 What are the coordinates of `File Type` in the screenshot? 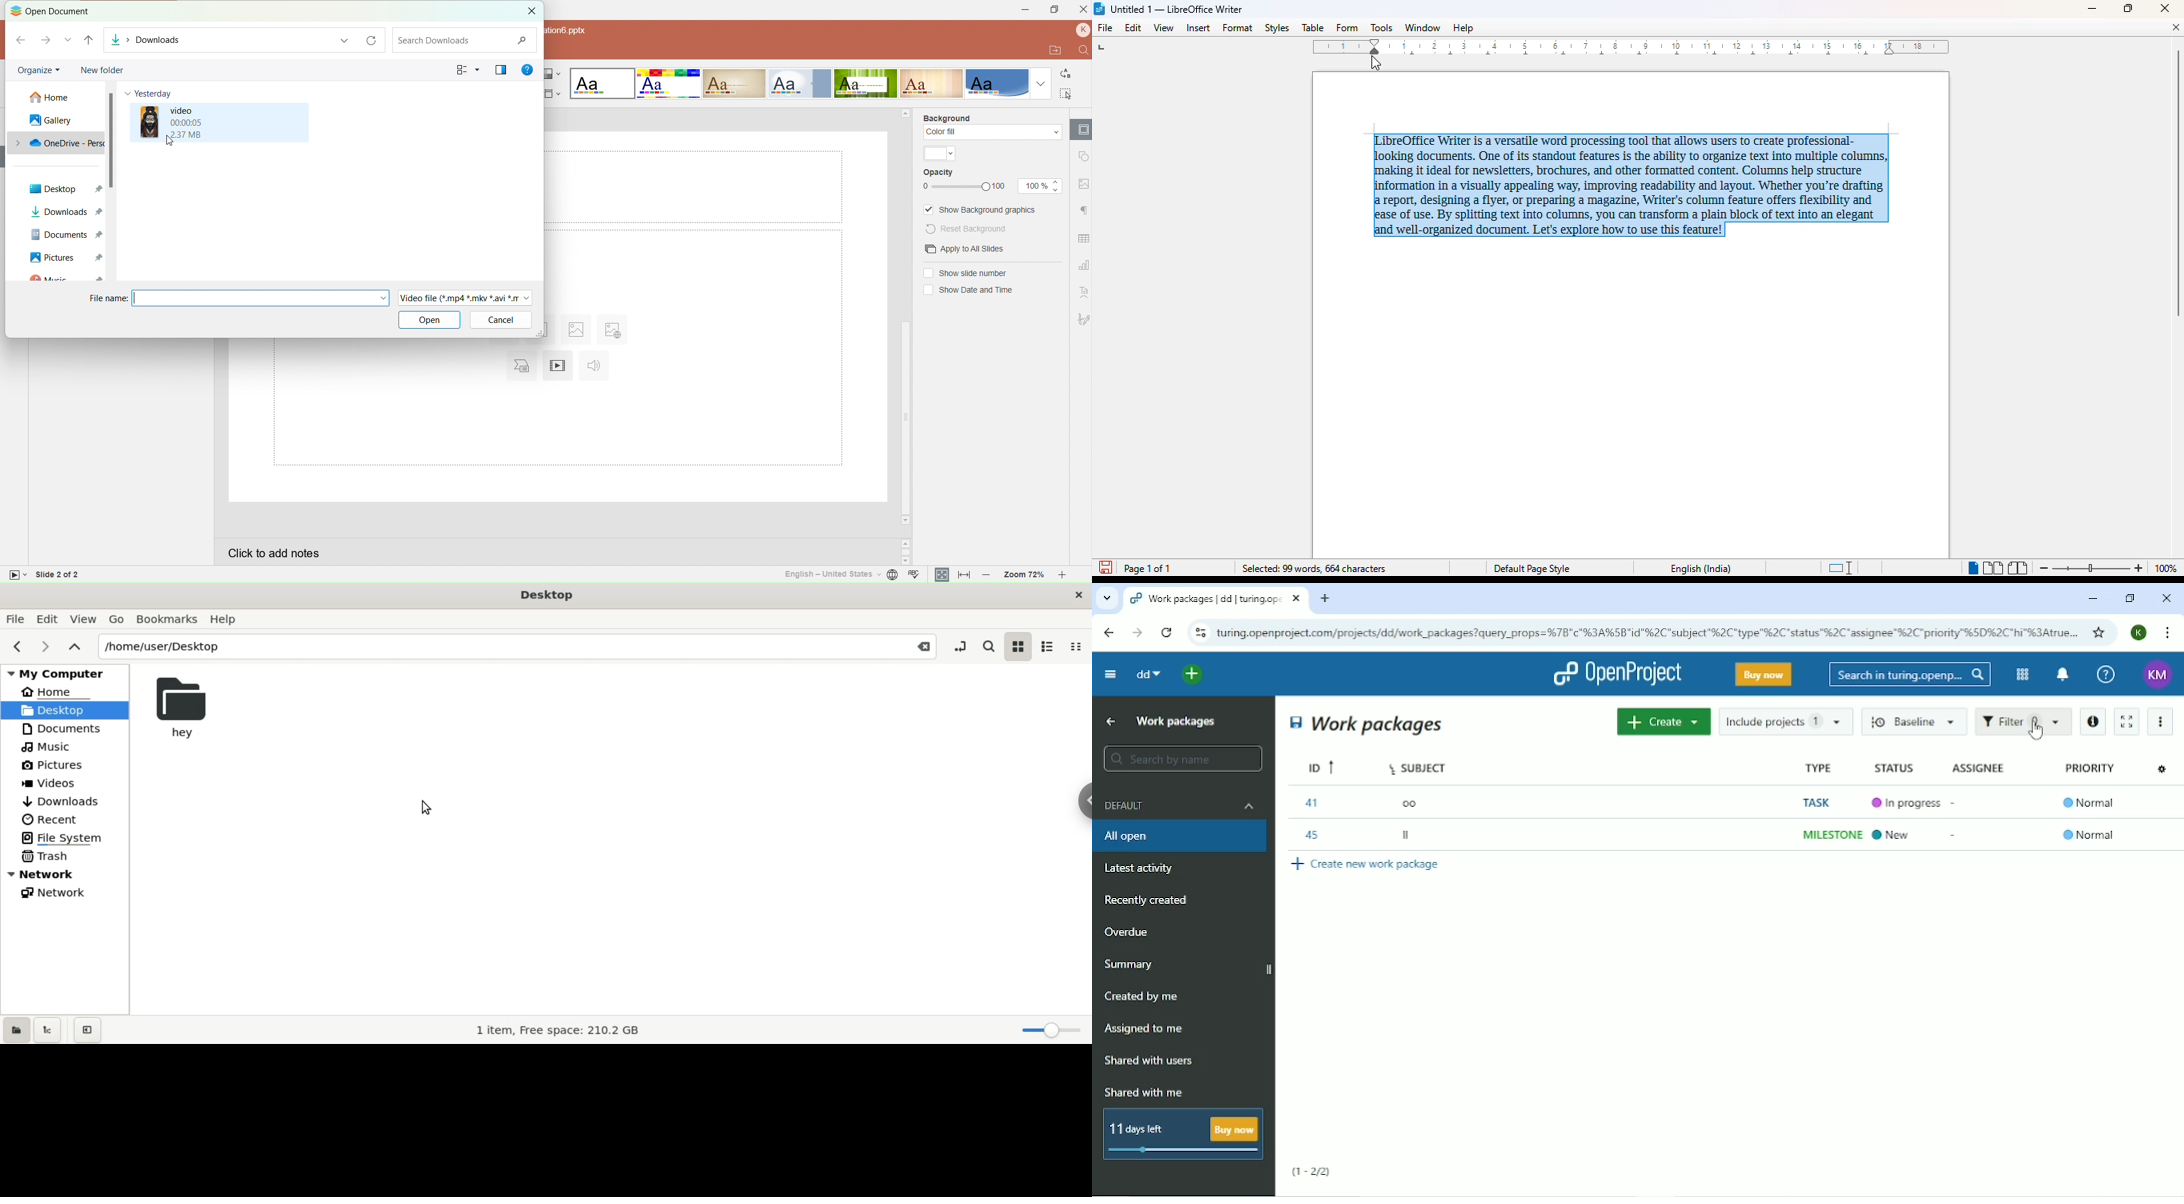 It's located at (465, 298).